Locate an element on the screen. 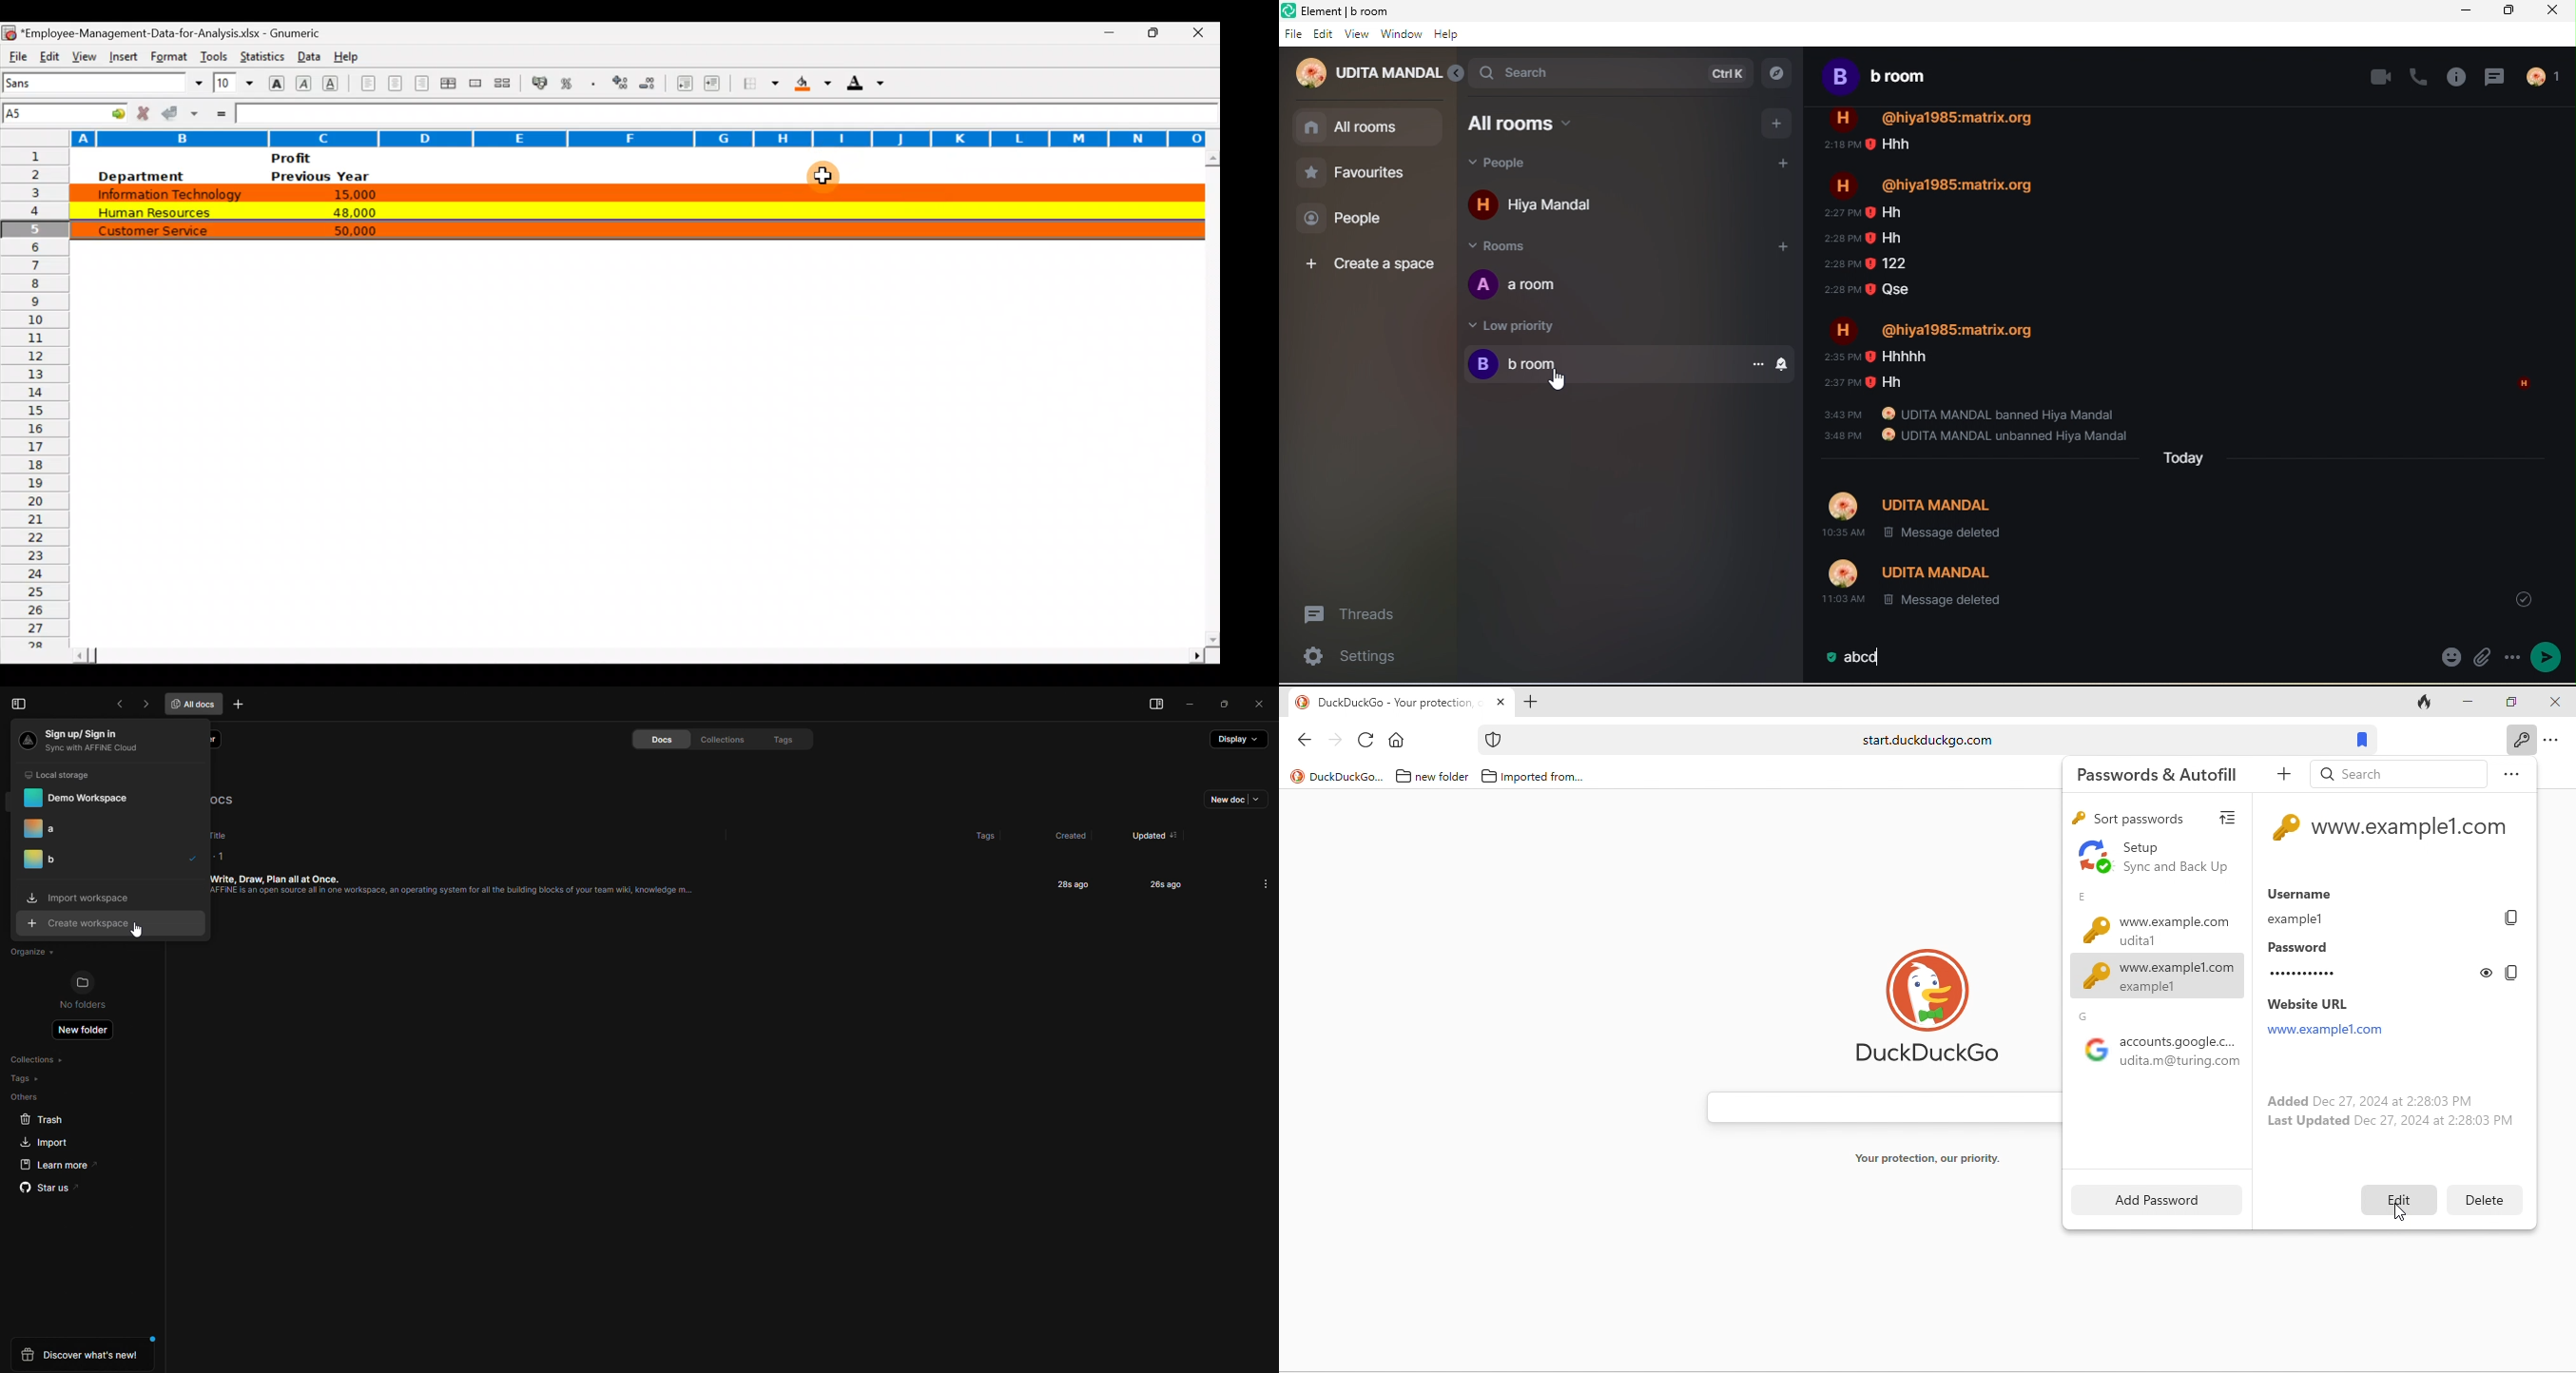  Bold is located at coordinates (275, 82).